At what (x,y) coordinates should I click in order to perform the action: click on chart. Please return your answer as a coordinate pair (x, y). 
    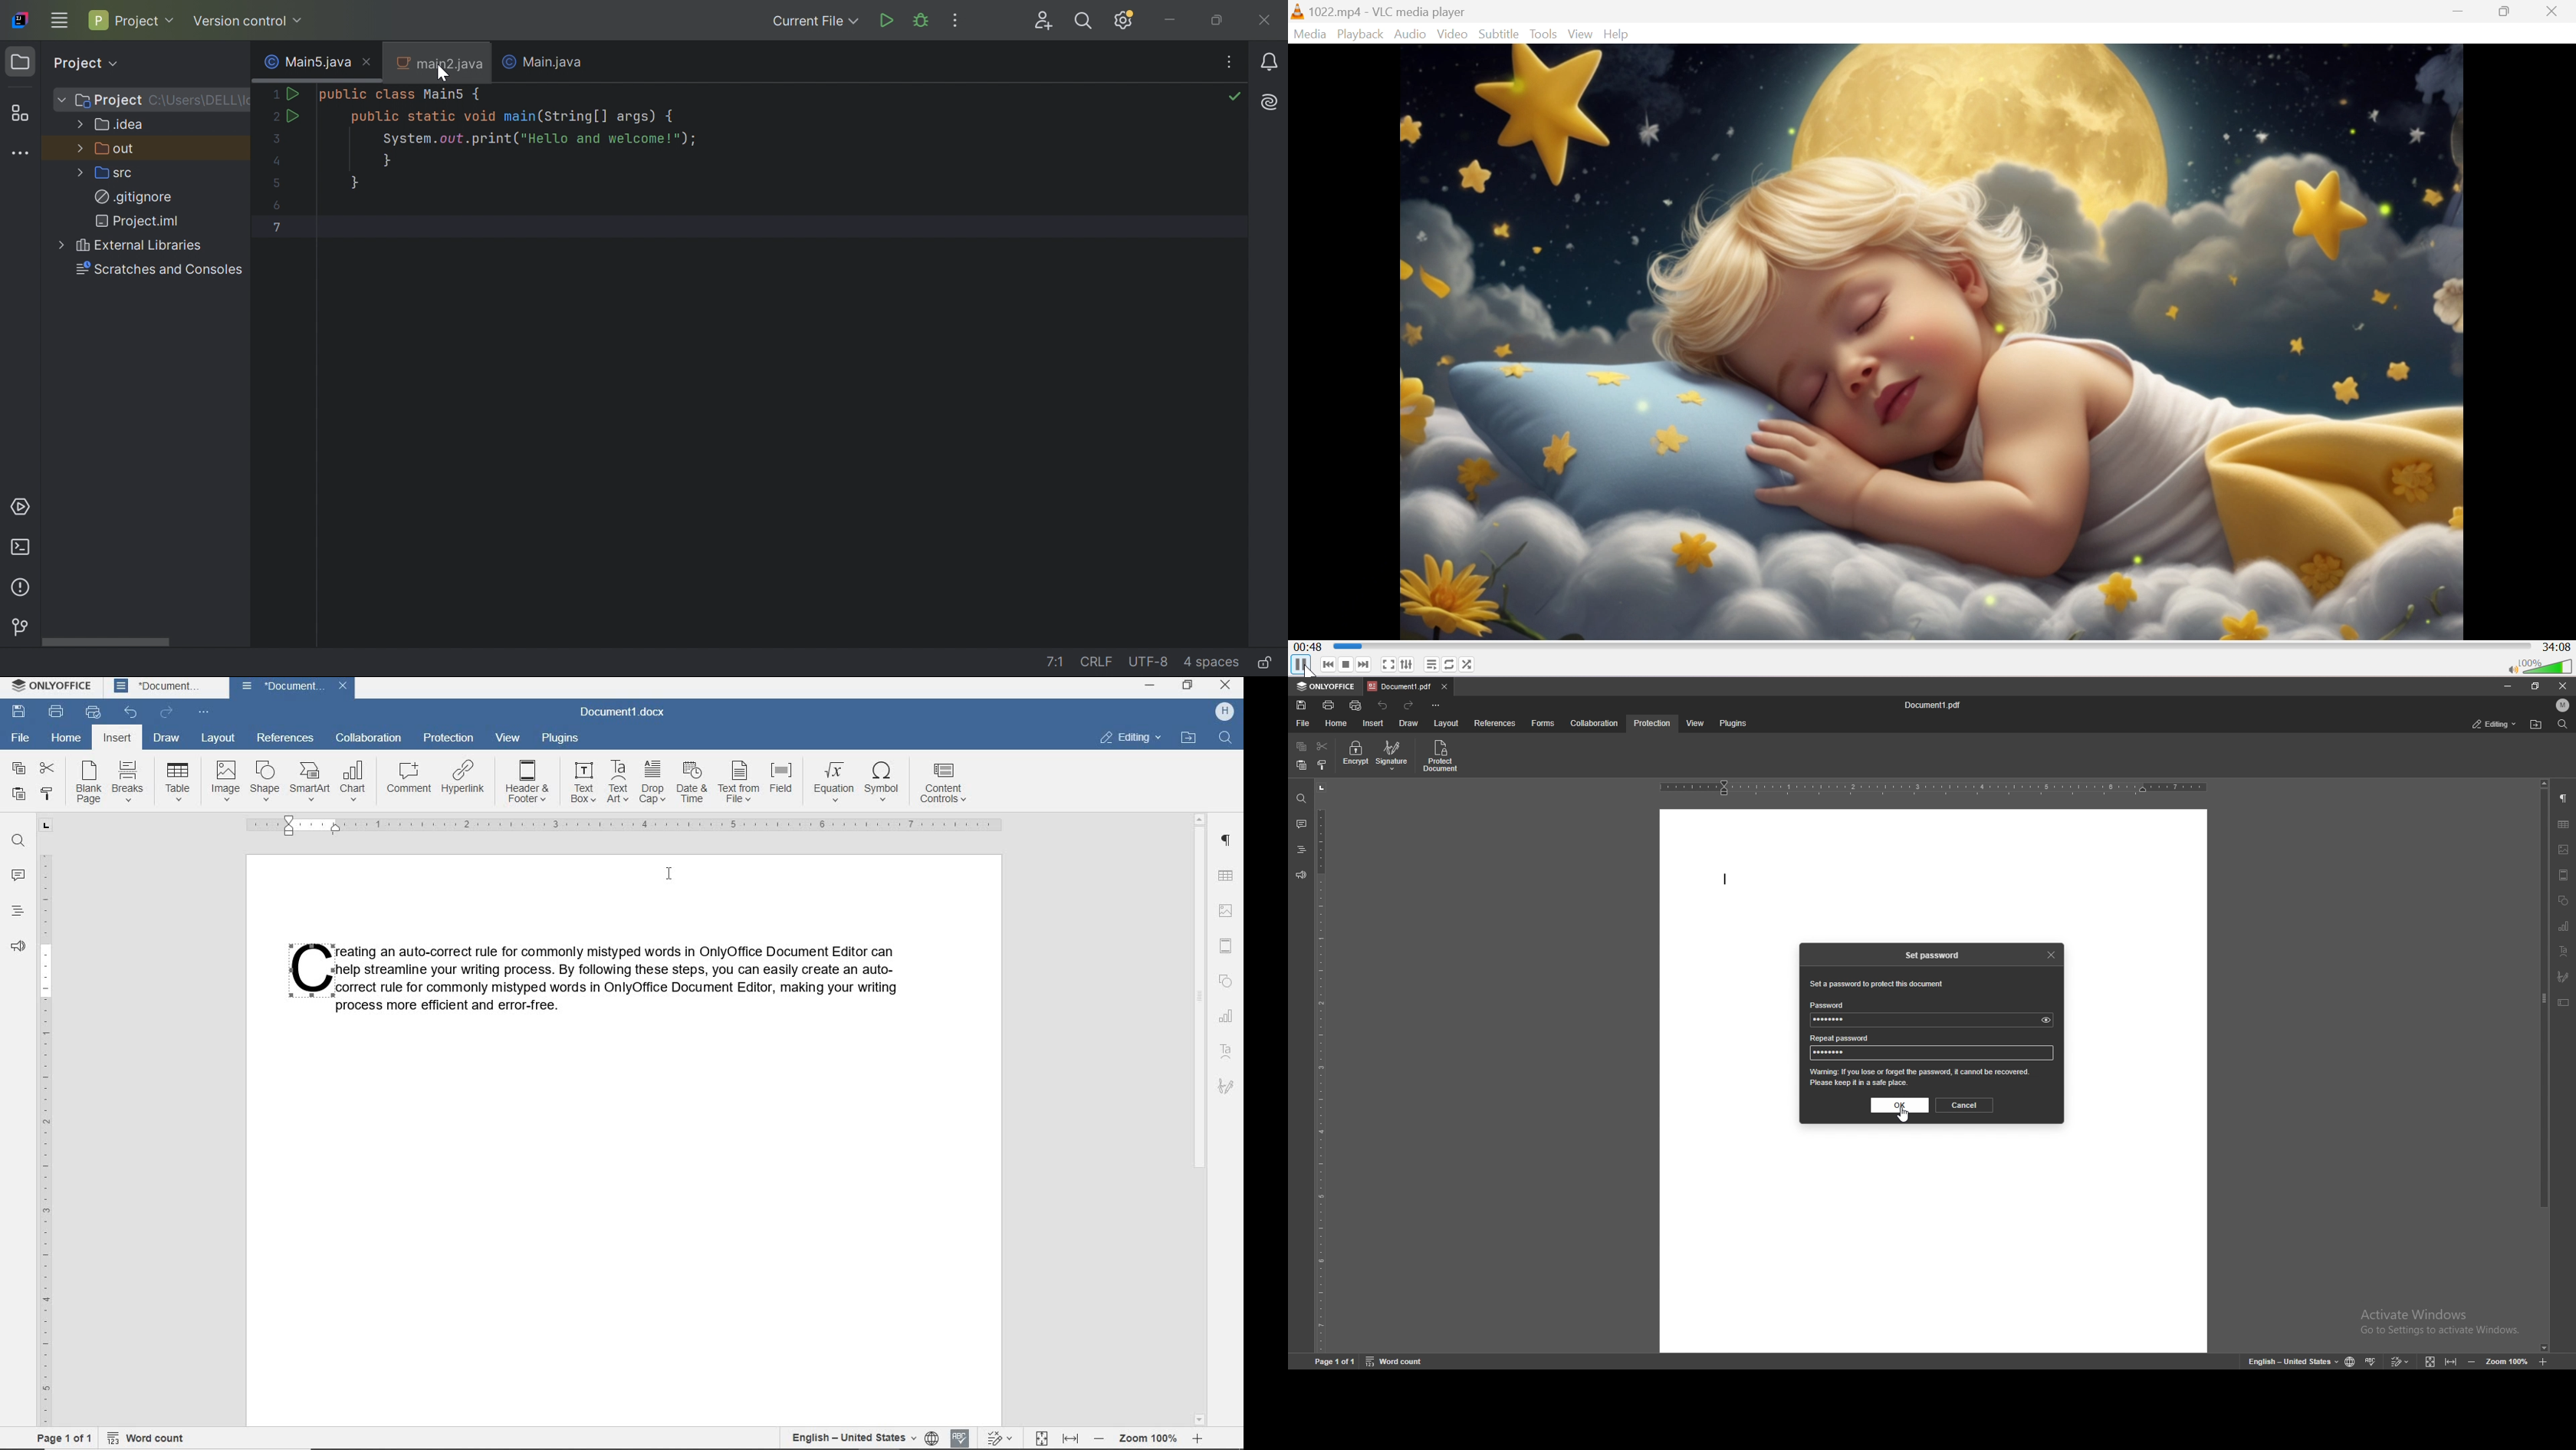
    Looking at the image, I should click on (353, 781).